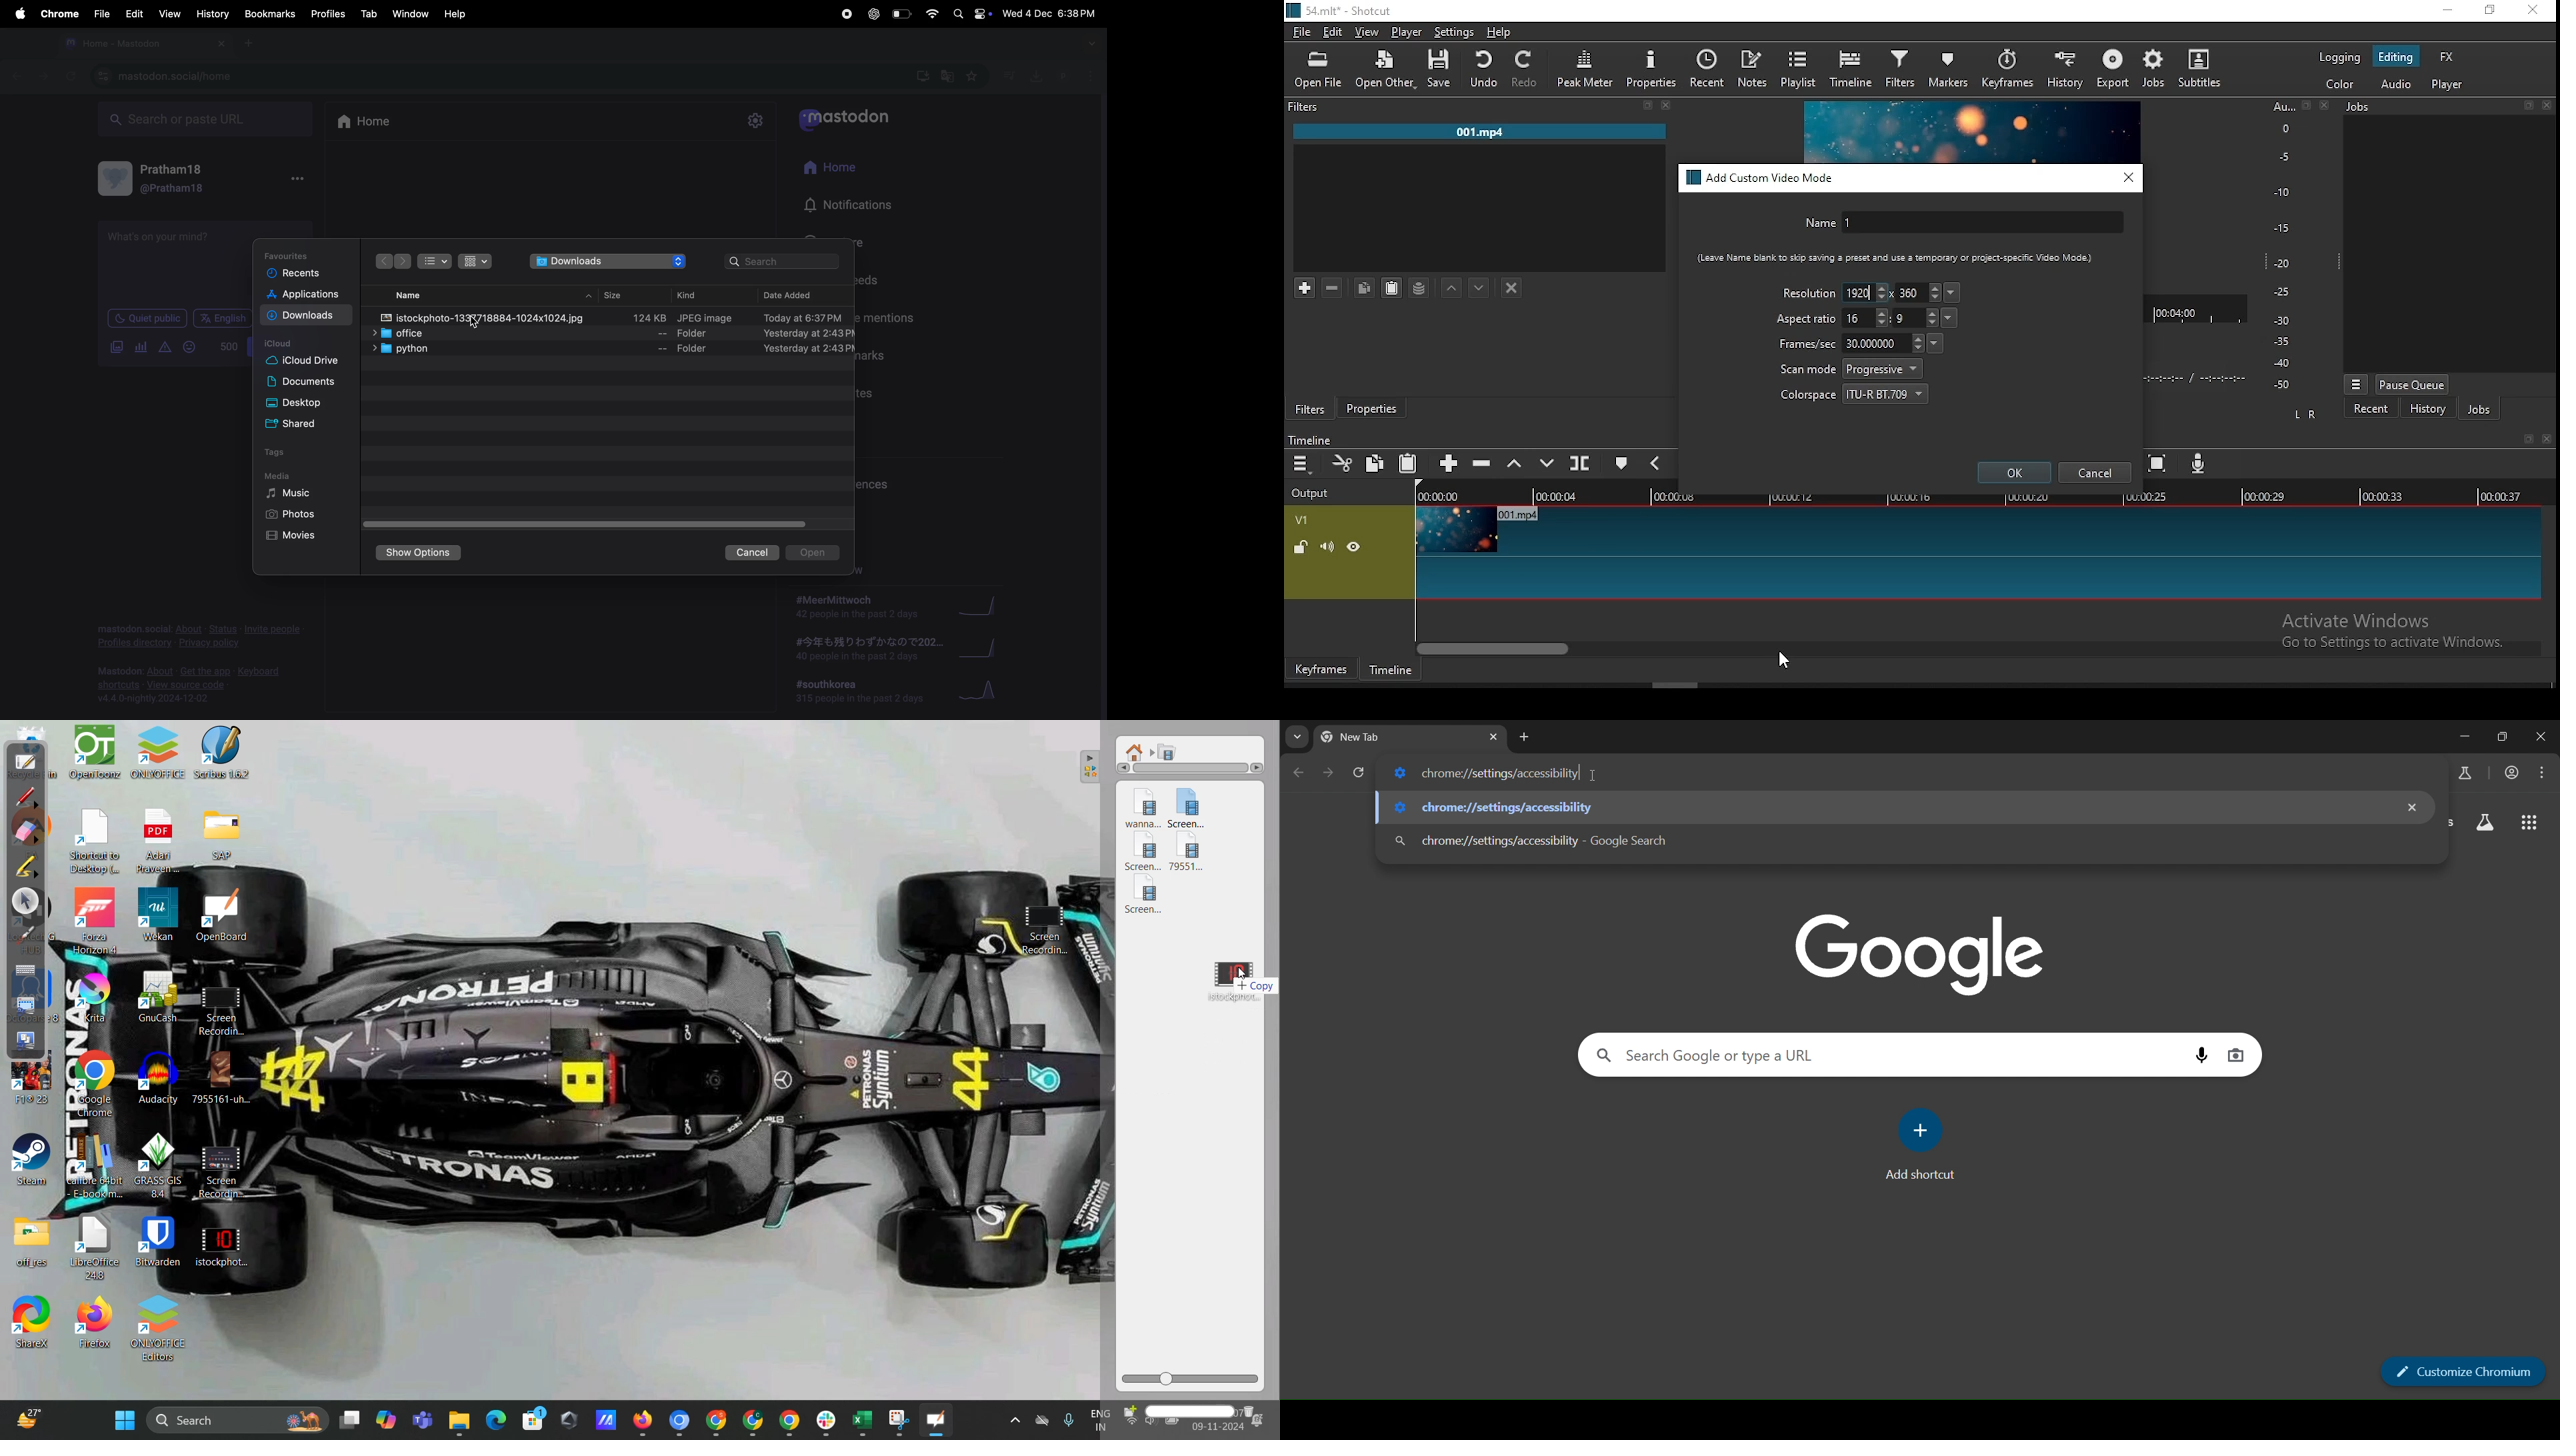 The width and height of the screenshot is (2576, 1456). What do you see at coordinates (1499, 32) in the screenshot?
I see `help` at bounding box center [1499, 32].